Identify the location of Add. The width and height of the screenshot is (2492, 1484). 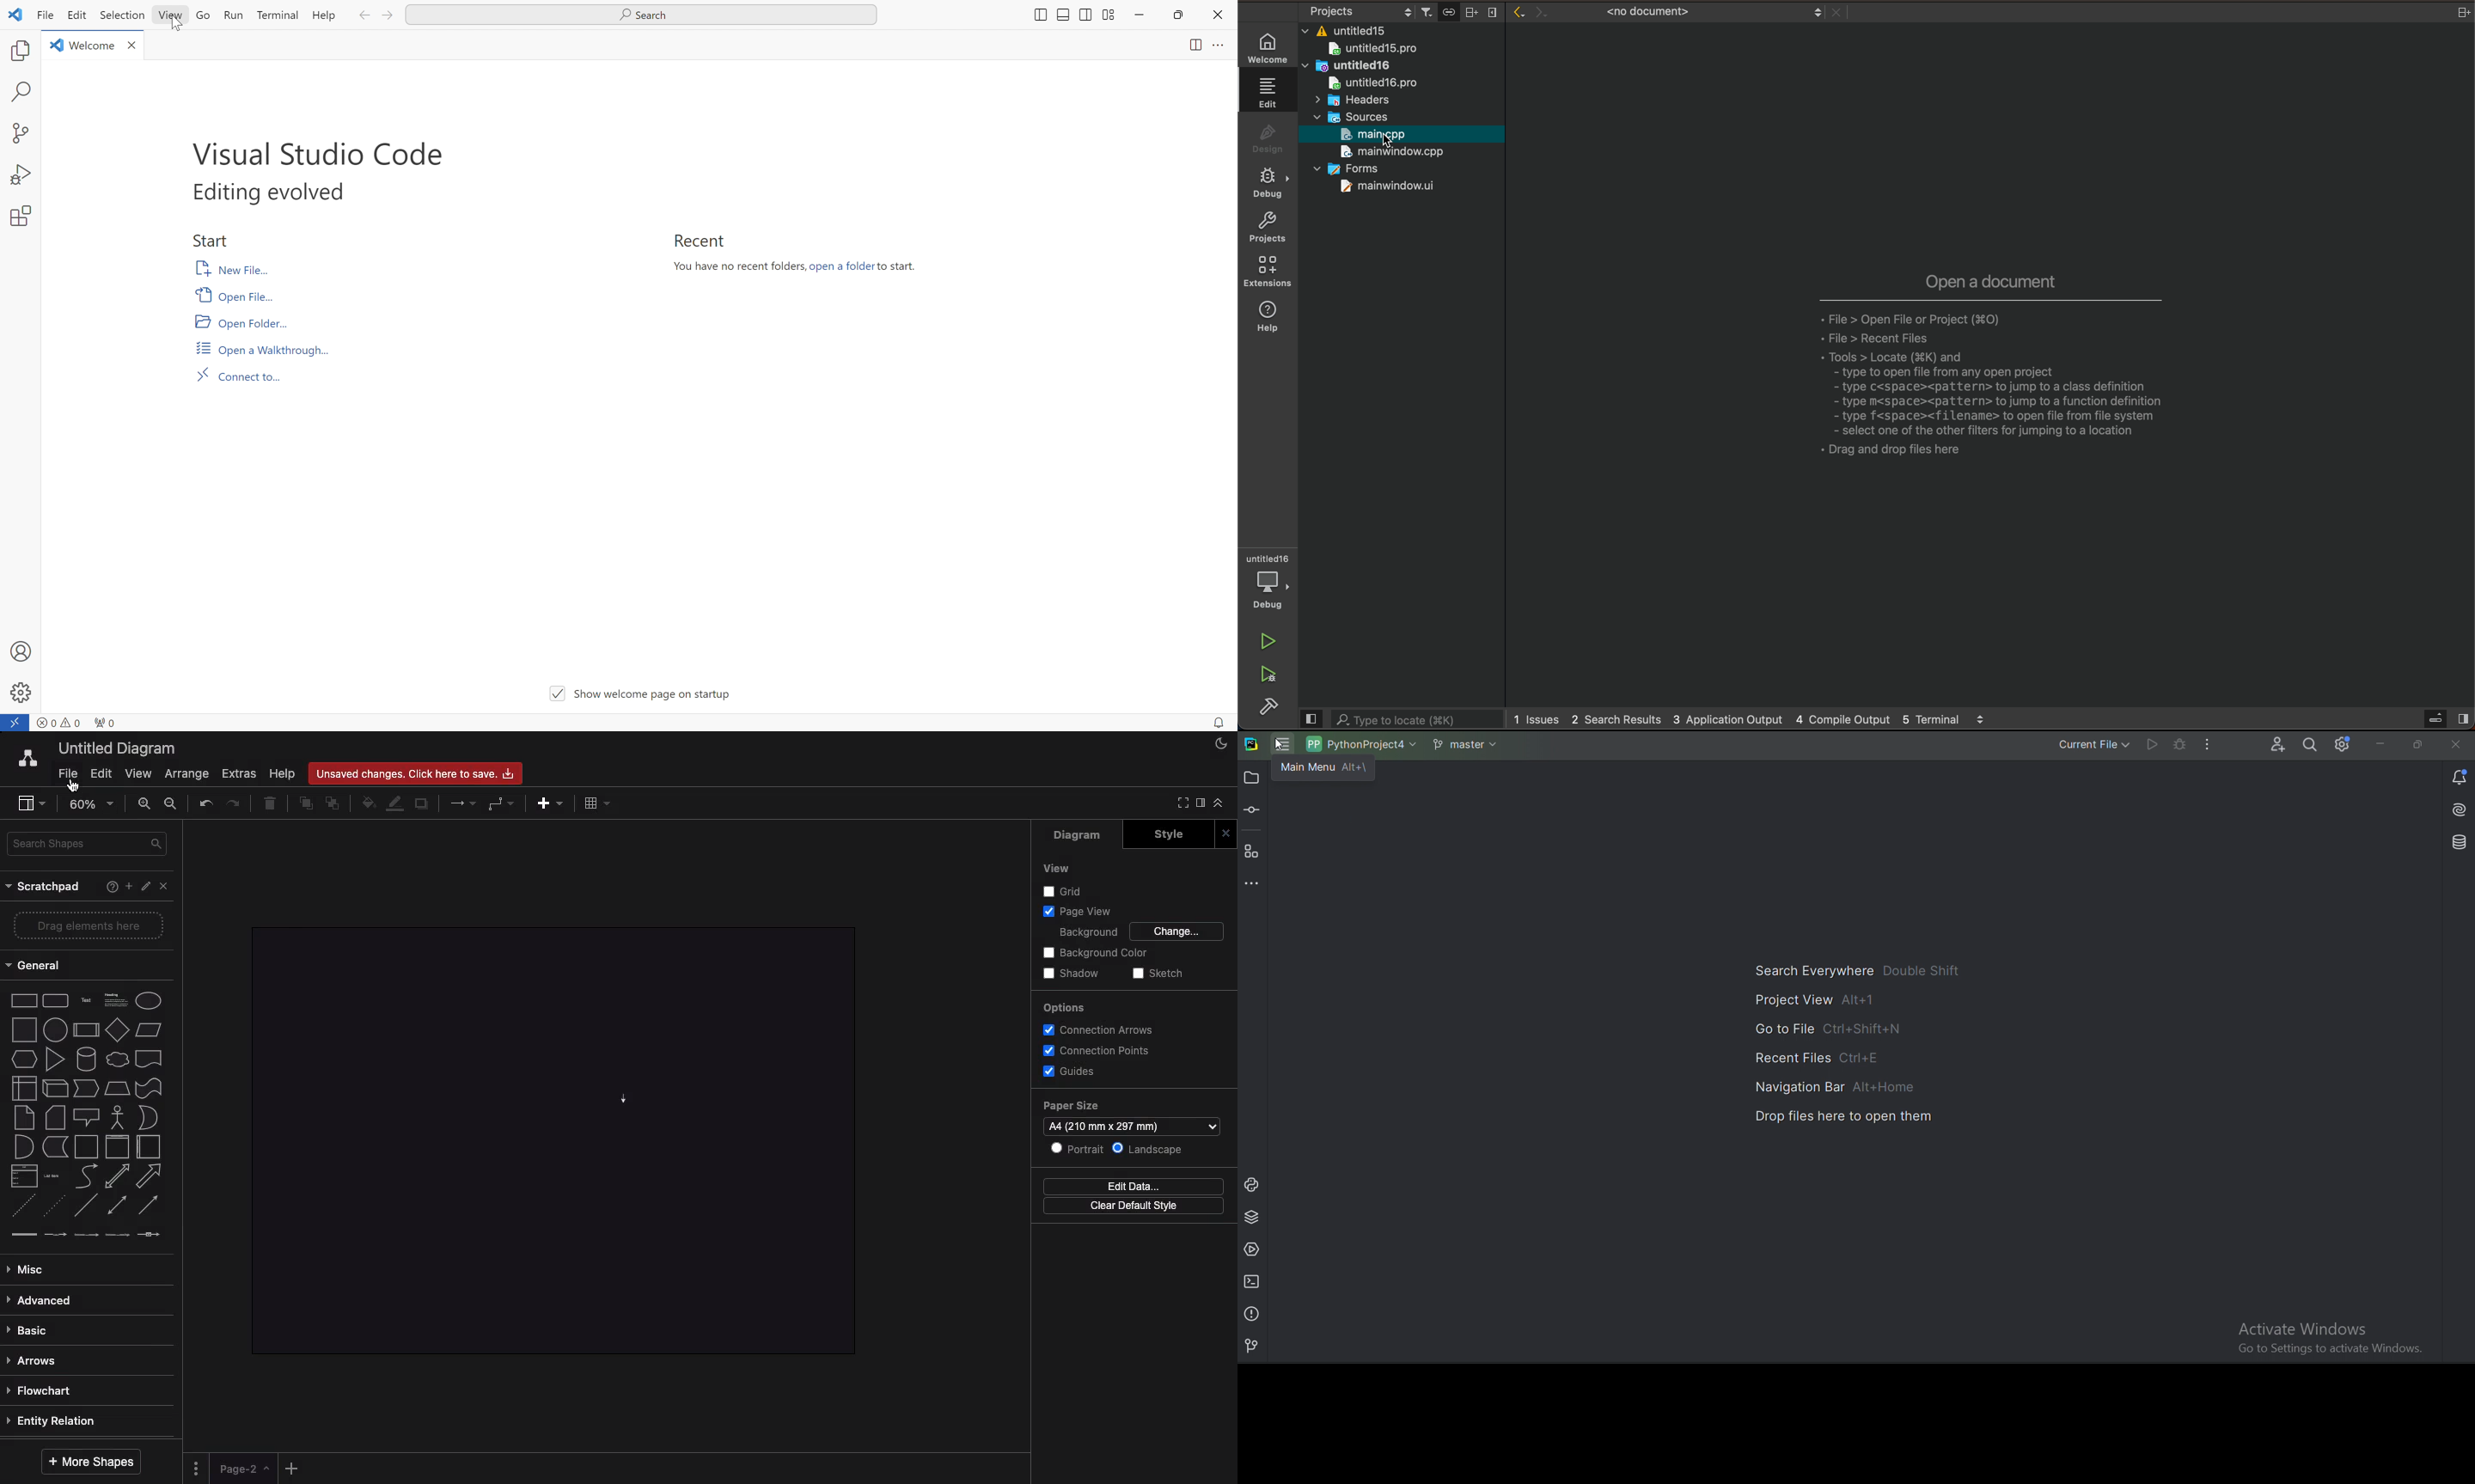
(550, 803).